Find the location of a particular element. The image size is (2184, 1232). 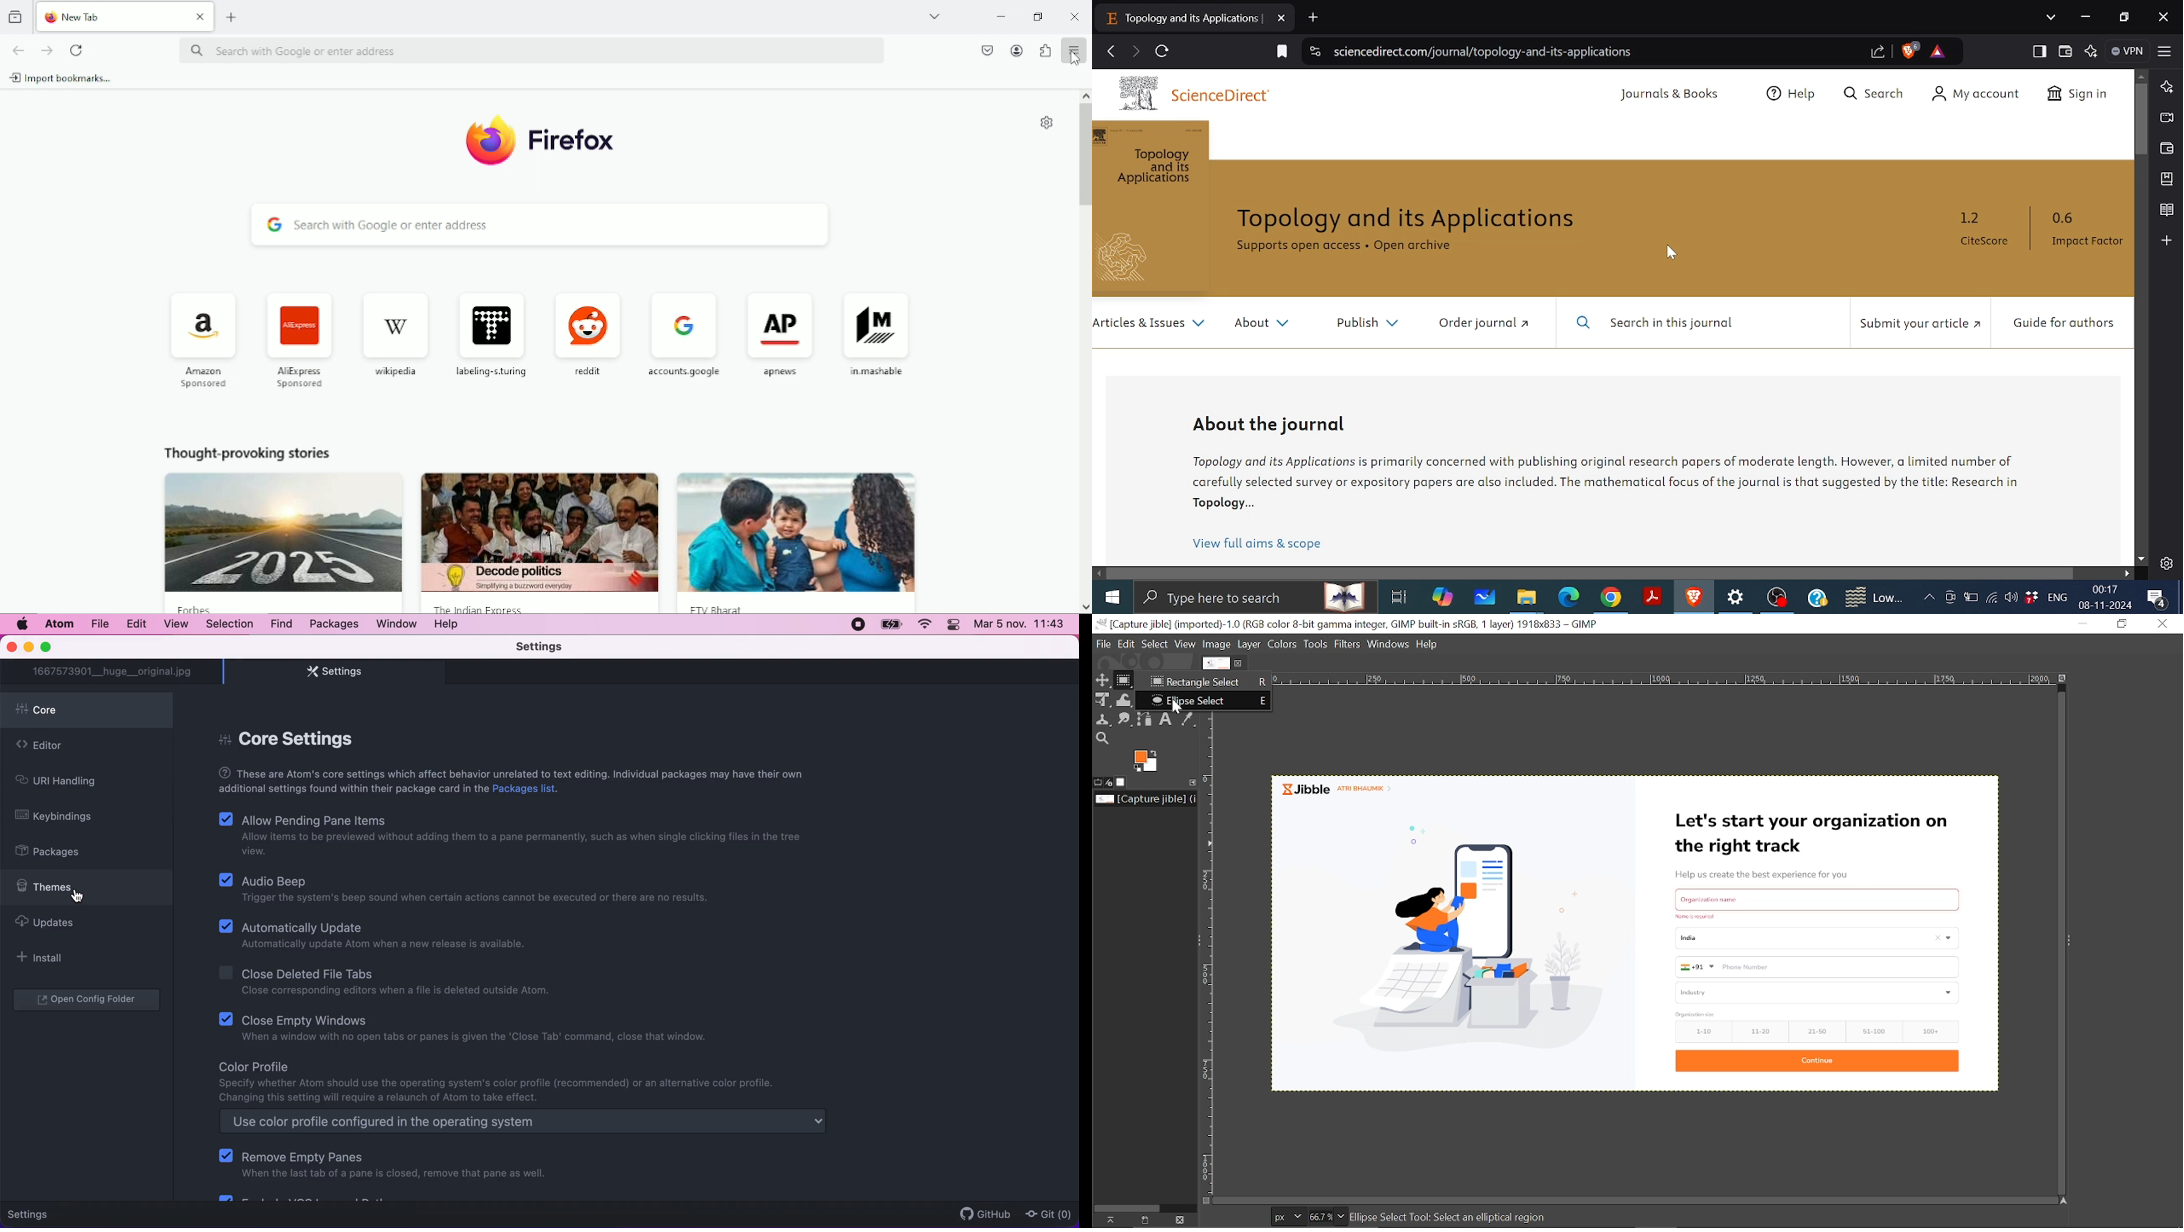

Close Empty Windows | When a window with no open tabs or panes is given the 'Close Tab' command, close that window. is located at coordinates (463, 1028).